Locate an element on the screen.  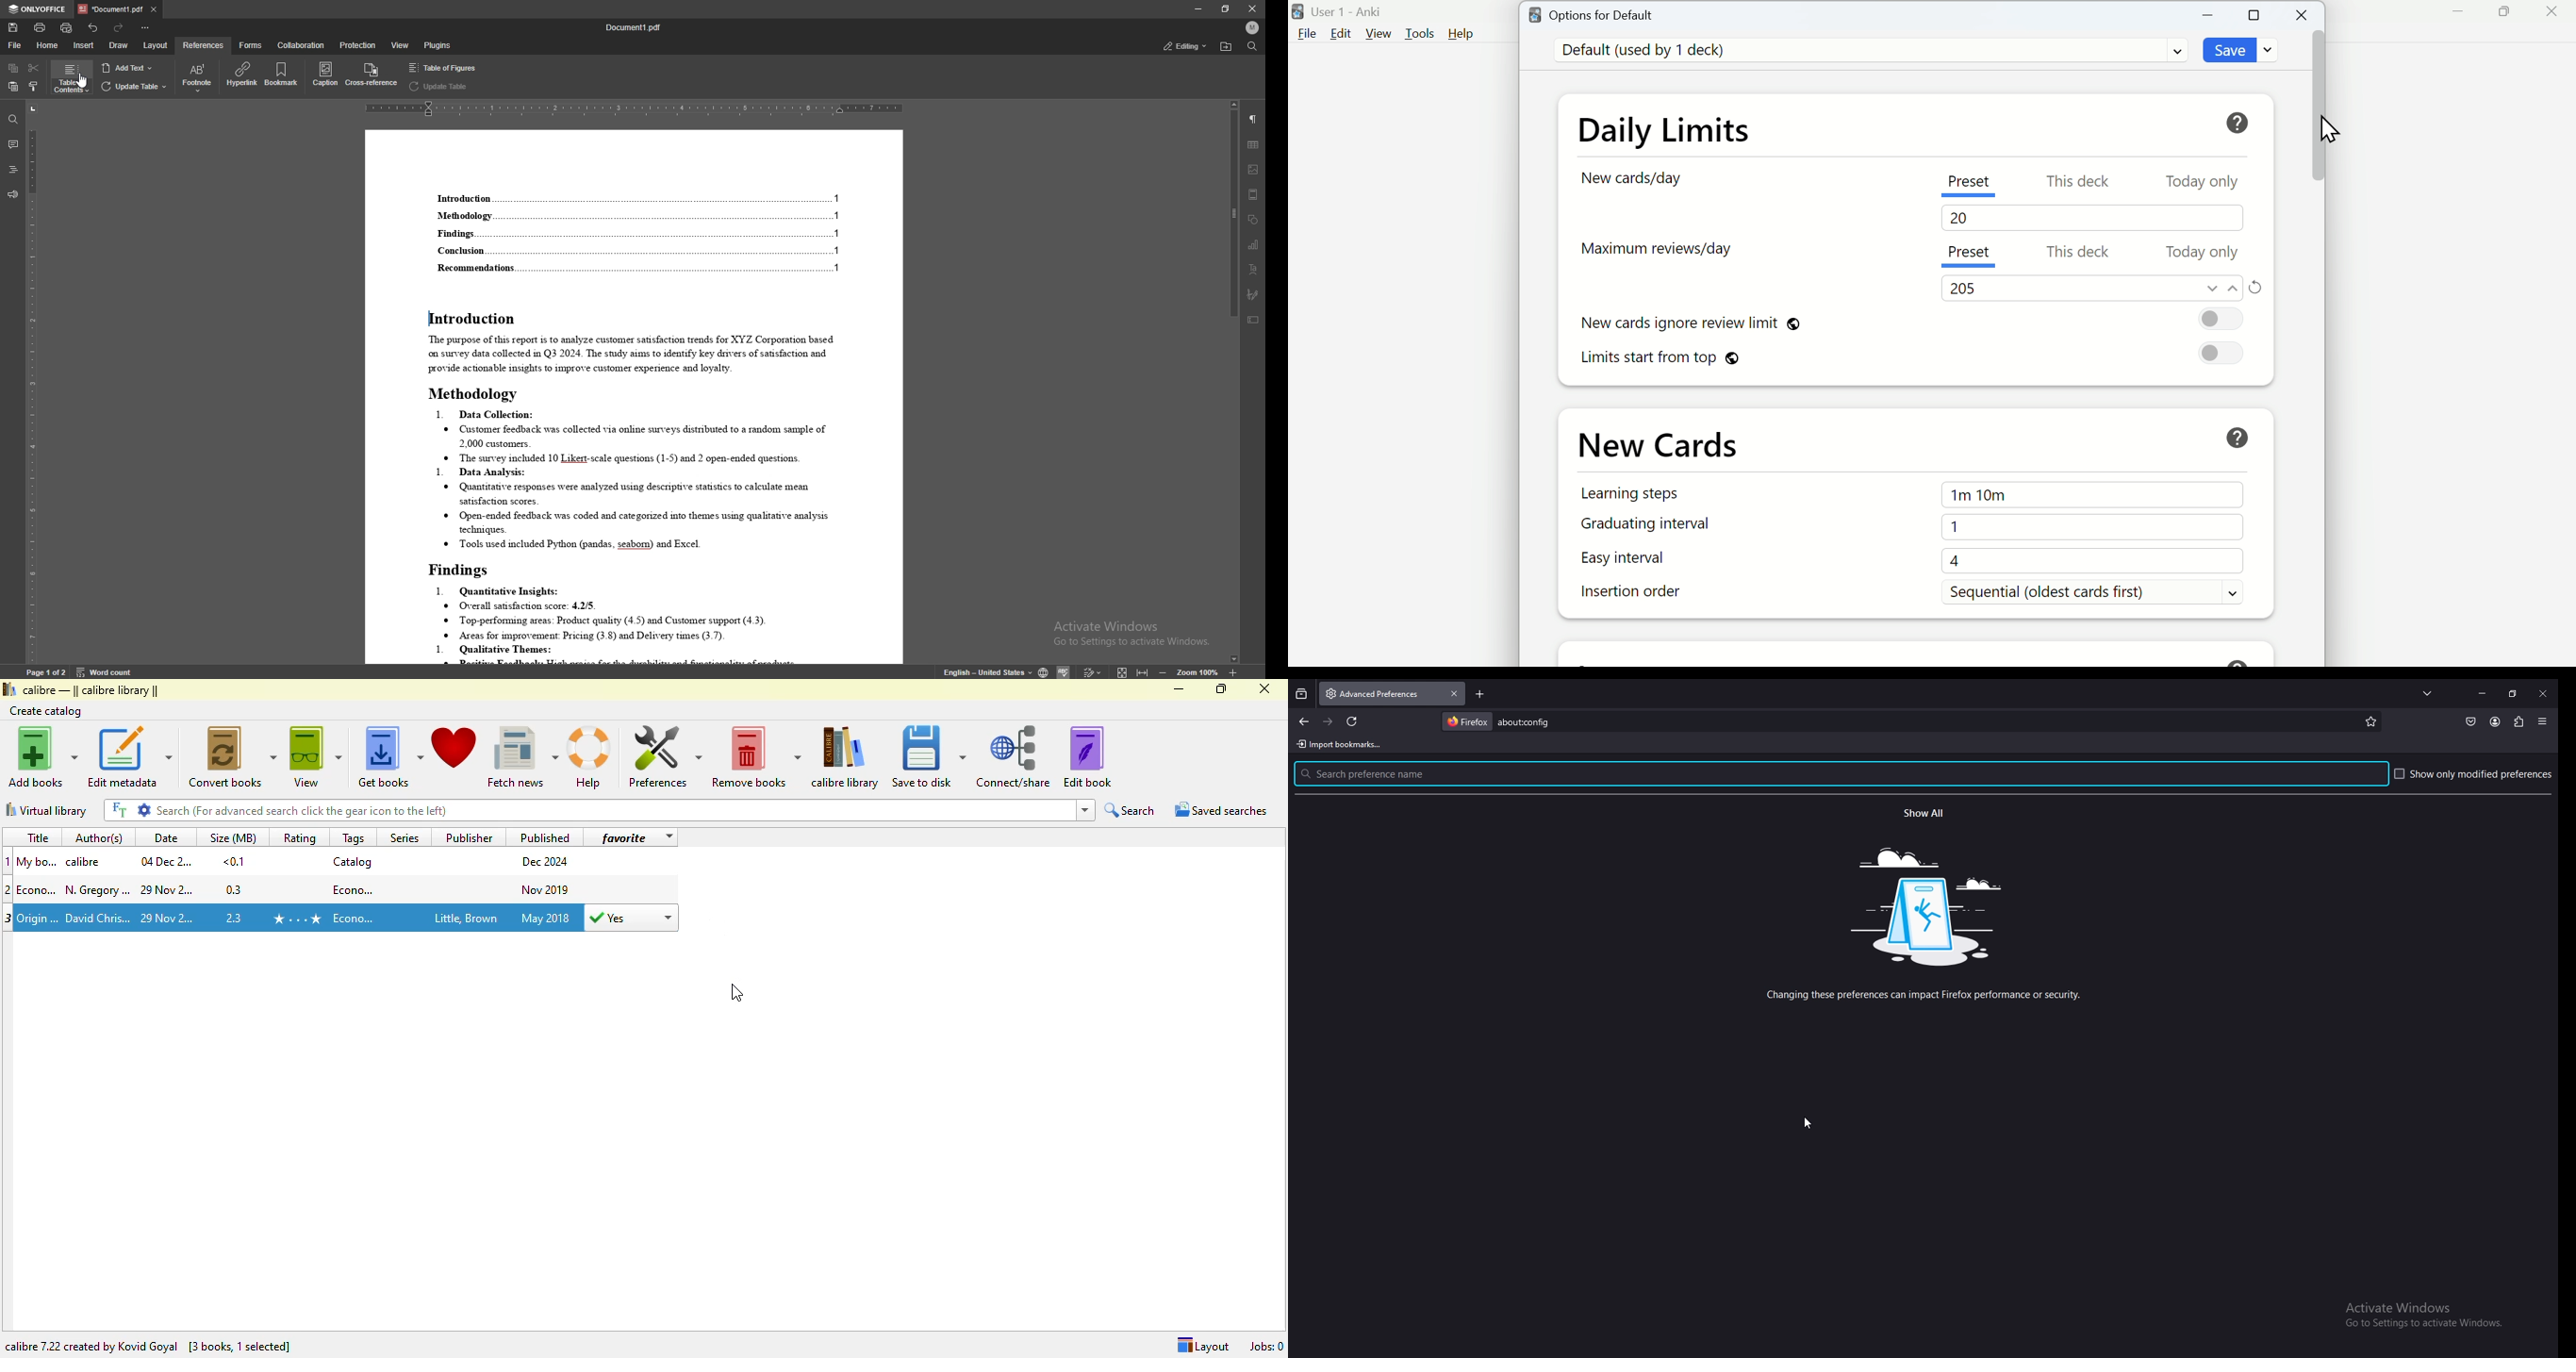
Layout is located at coordinates (1202, 1346).